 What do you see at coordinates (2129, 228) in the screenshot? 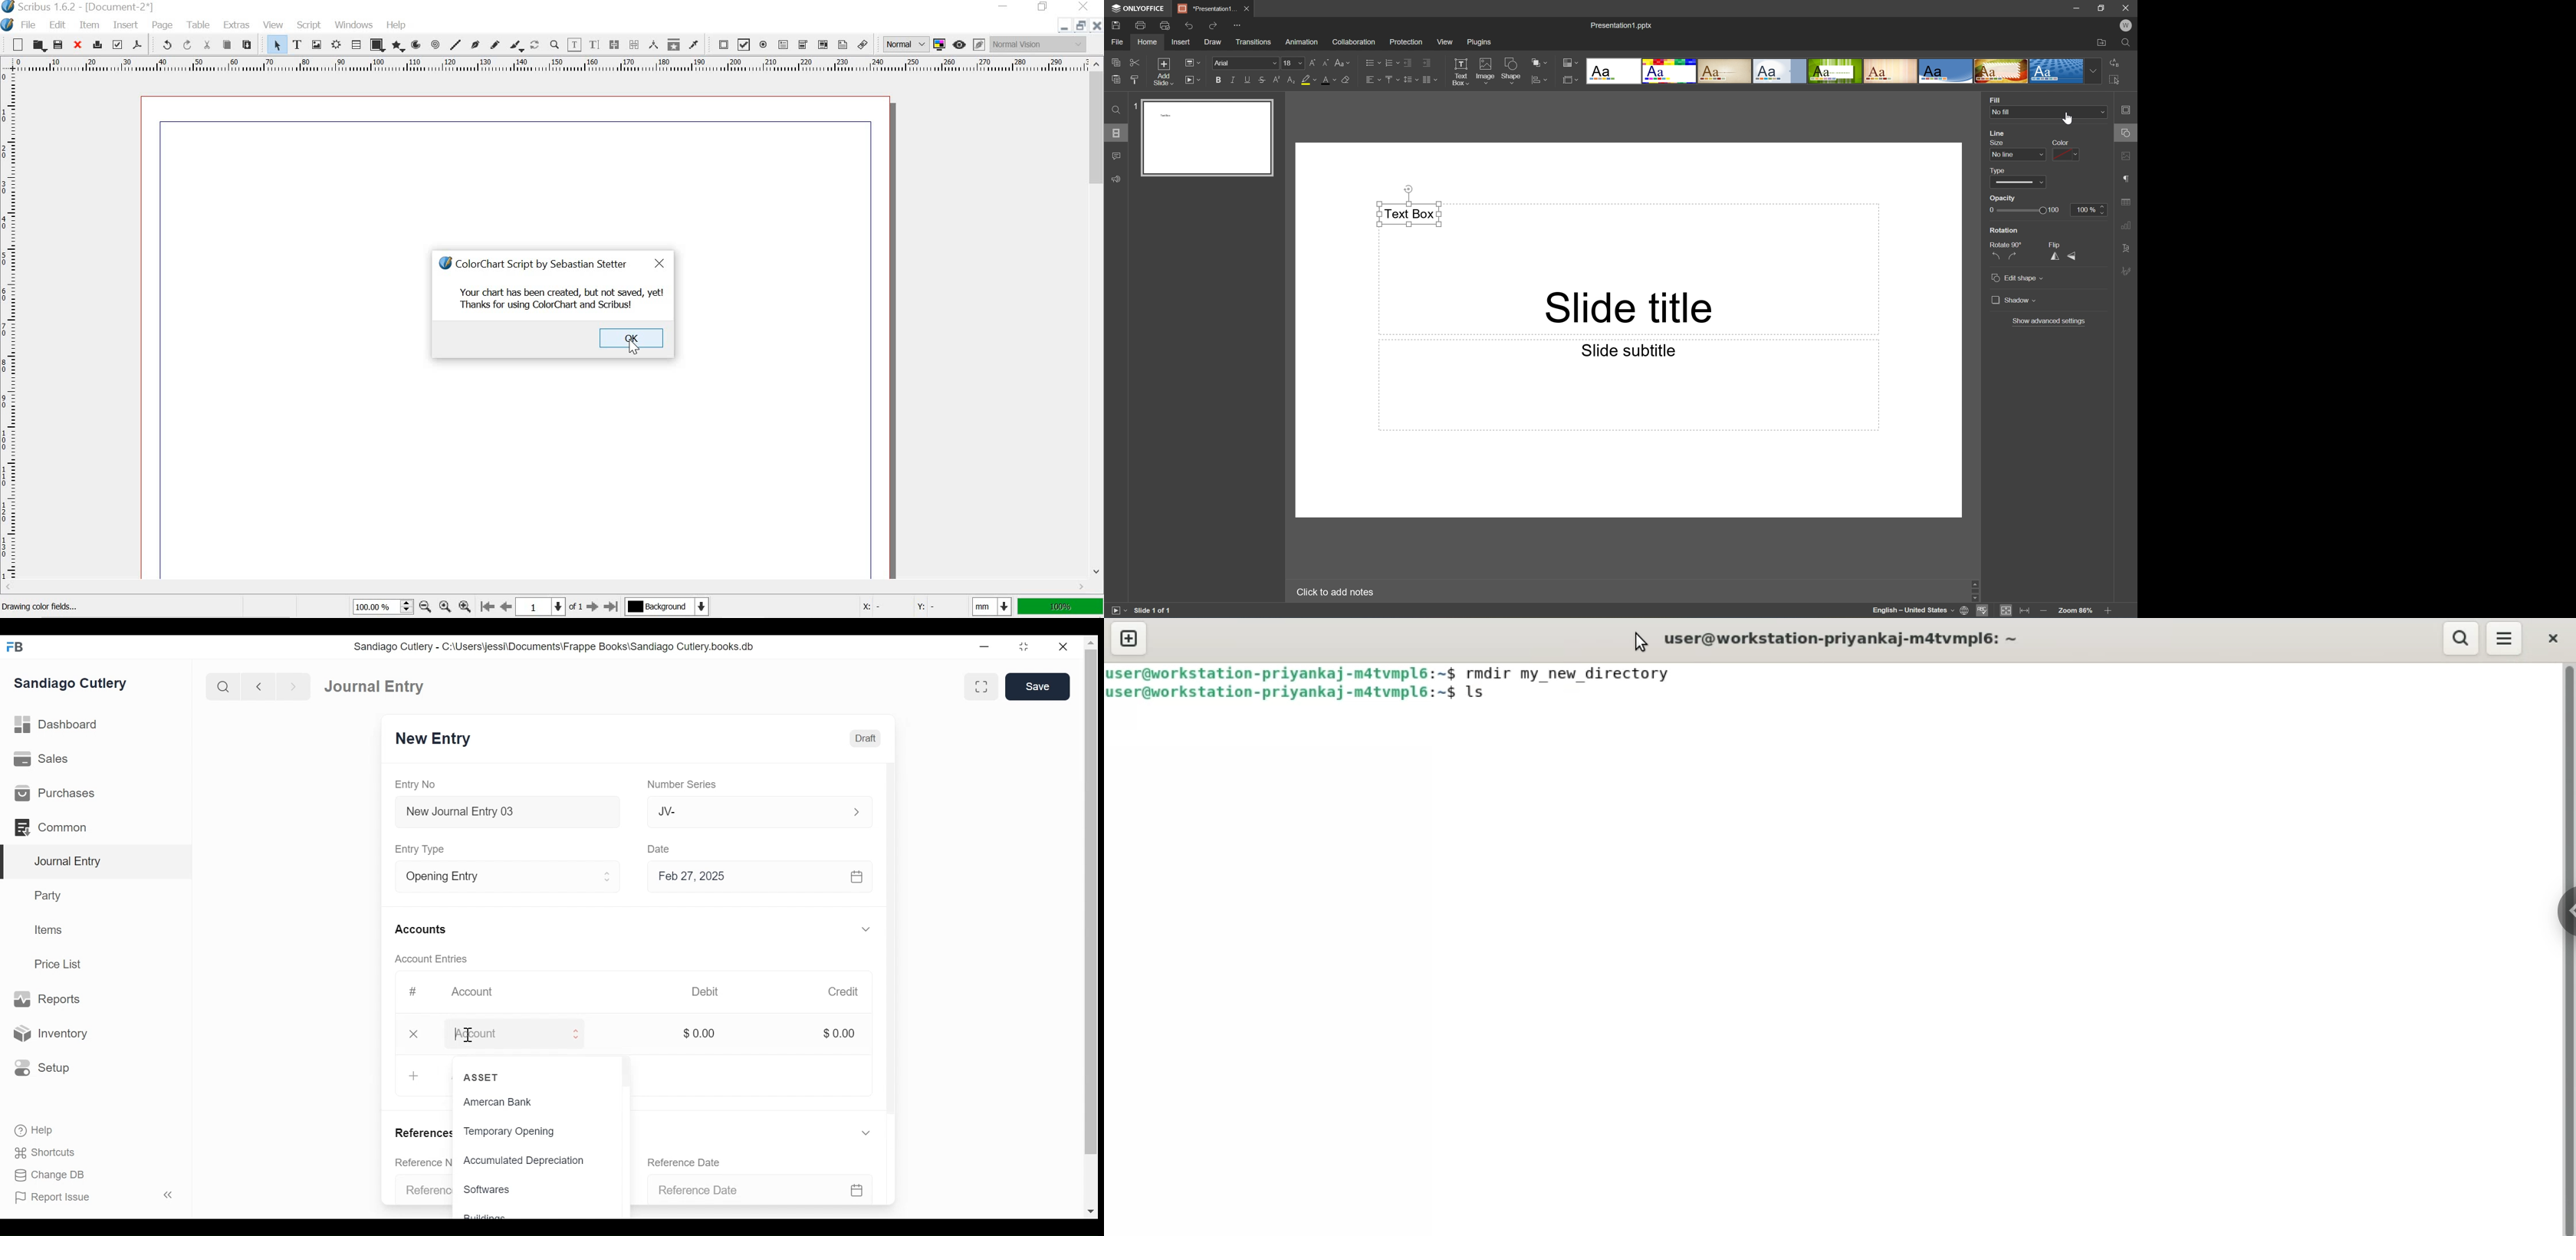
I see `Chart settings` at bounding box center [2129, 228].